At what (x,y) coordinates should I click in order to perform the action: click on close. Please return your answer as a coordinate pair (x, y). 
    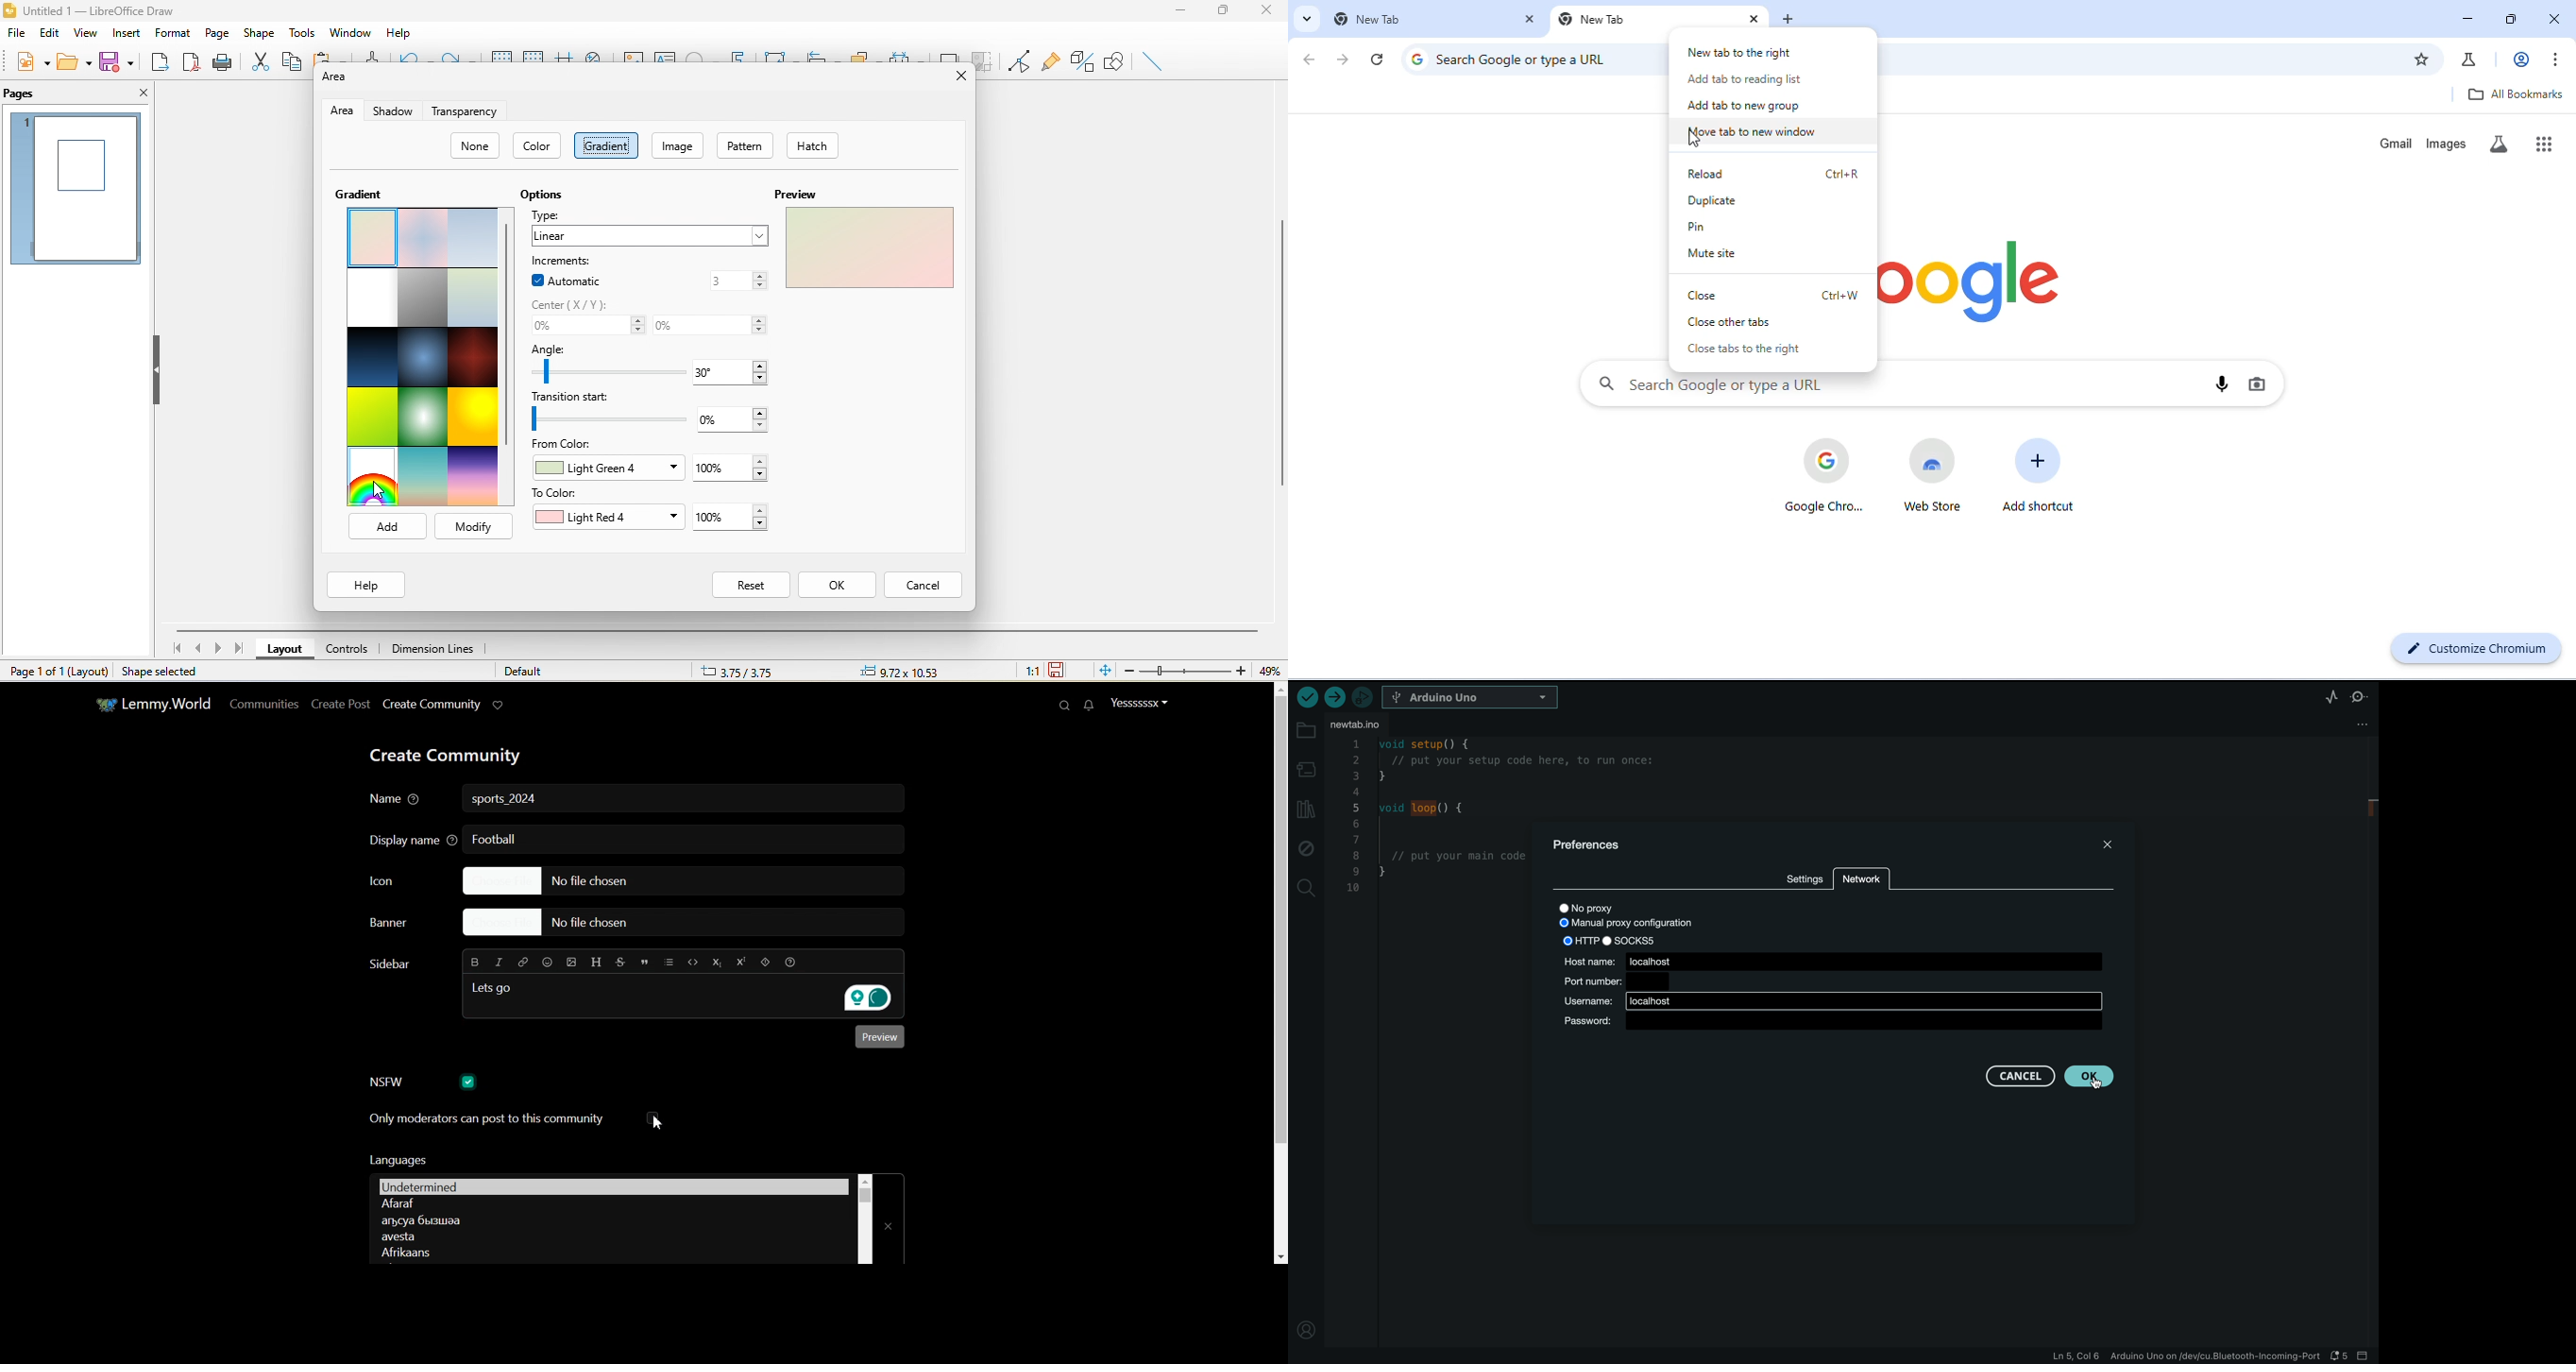
    Looking at the image, I should click on (956, 76).